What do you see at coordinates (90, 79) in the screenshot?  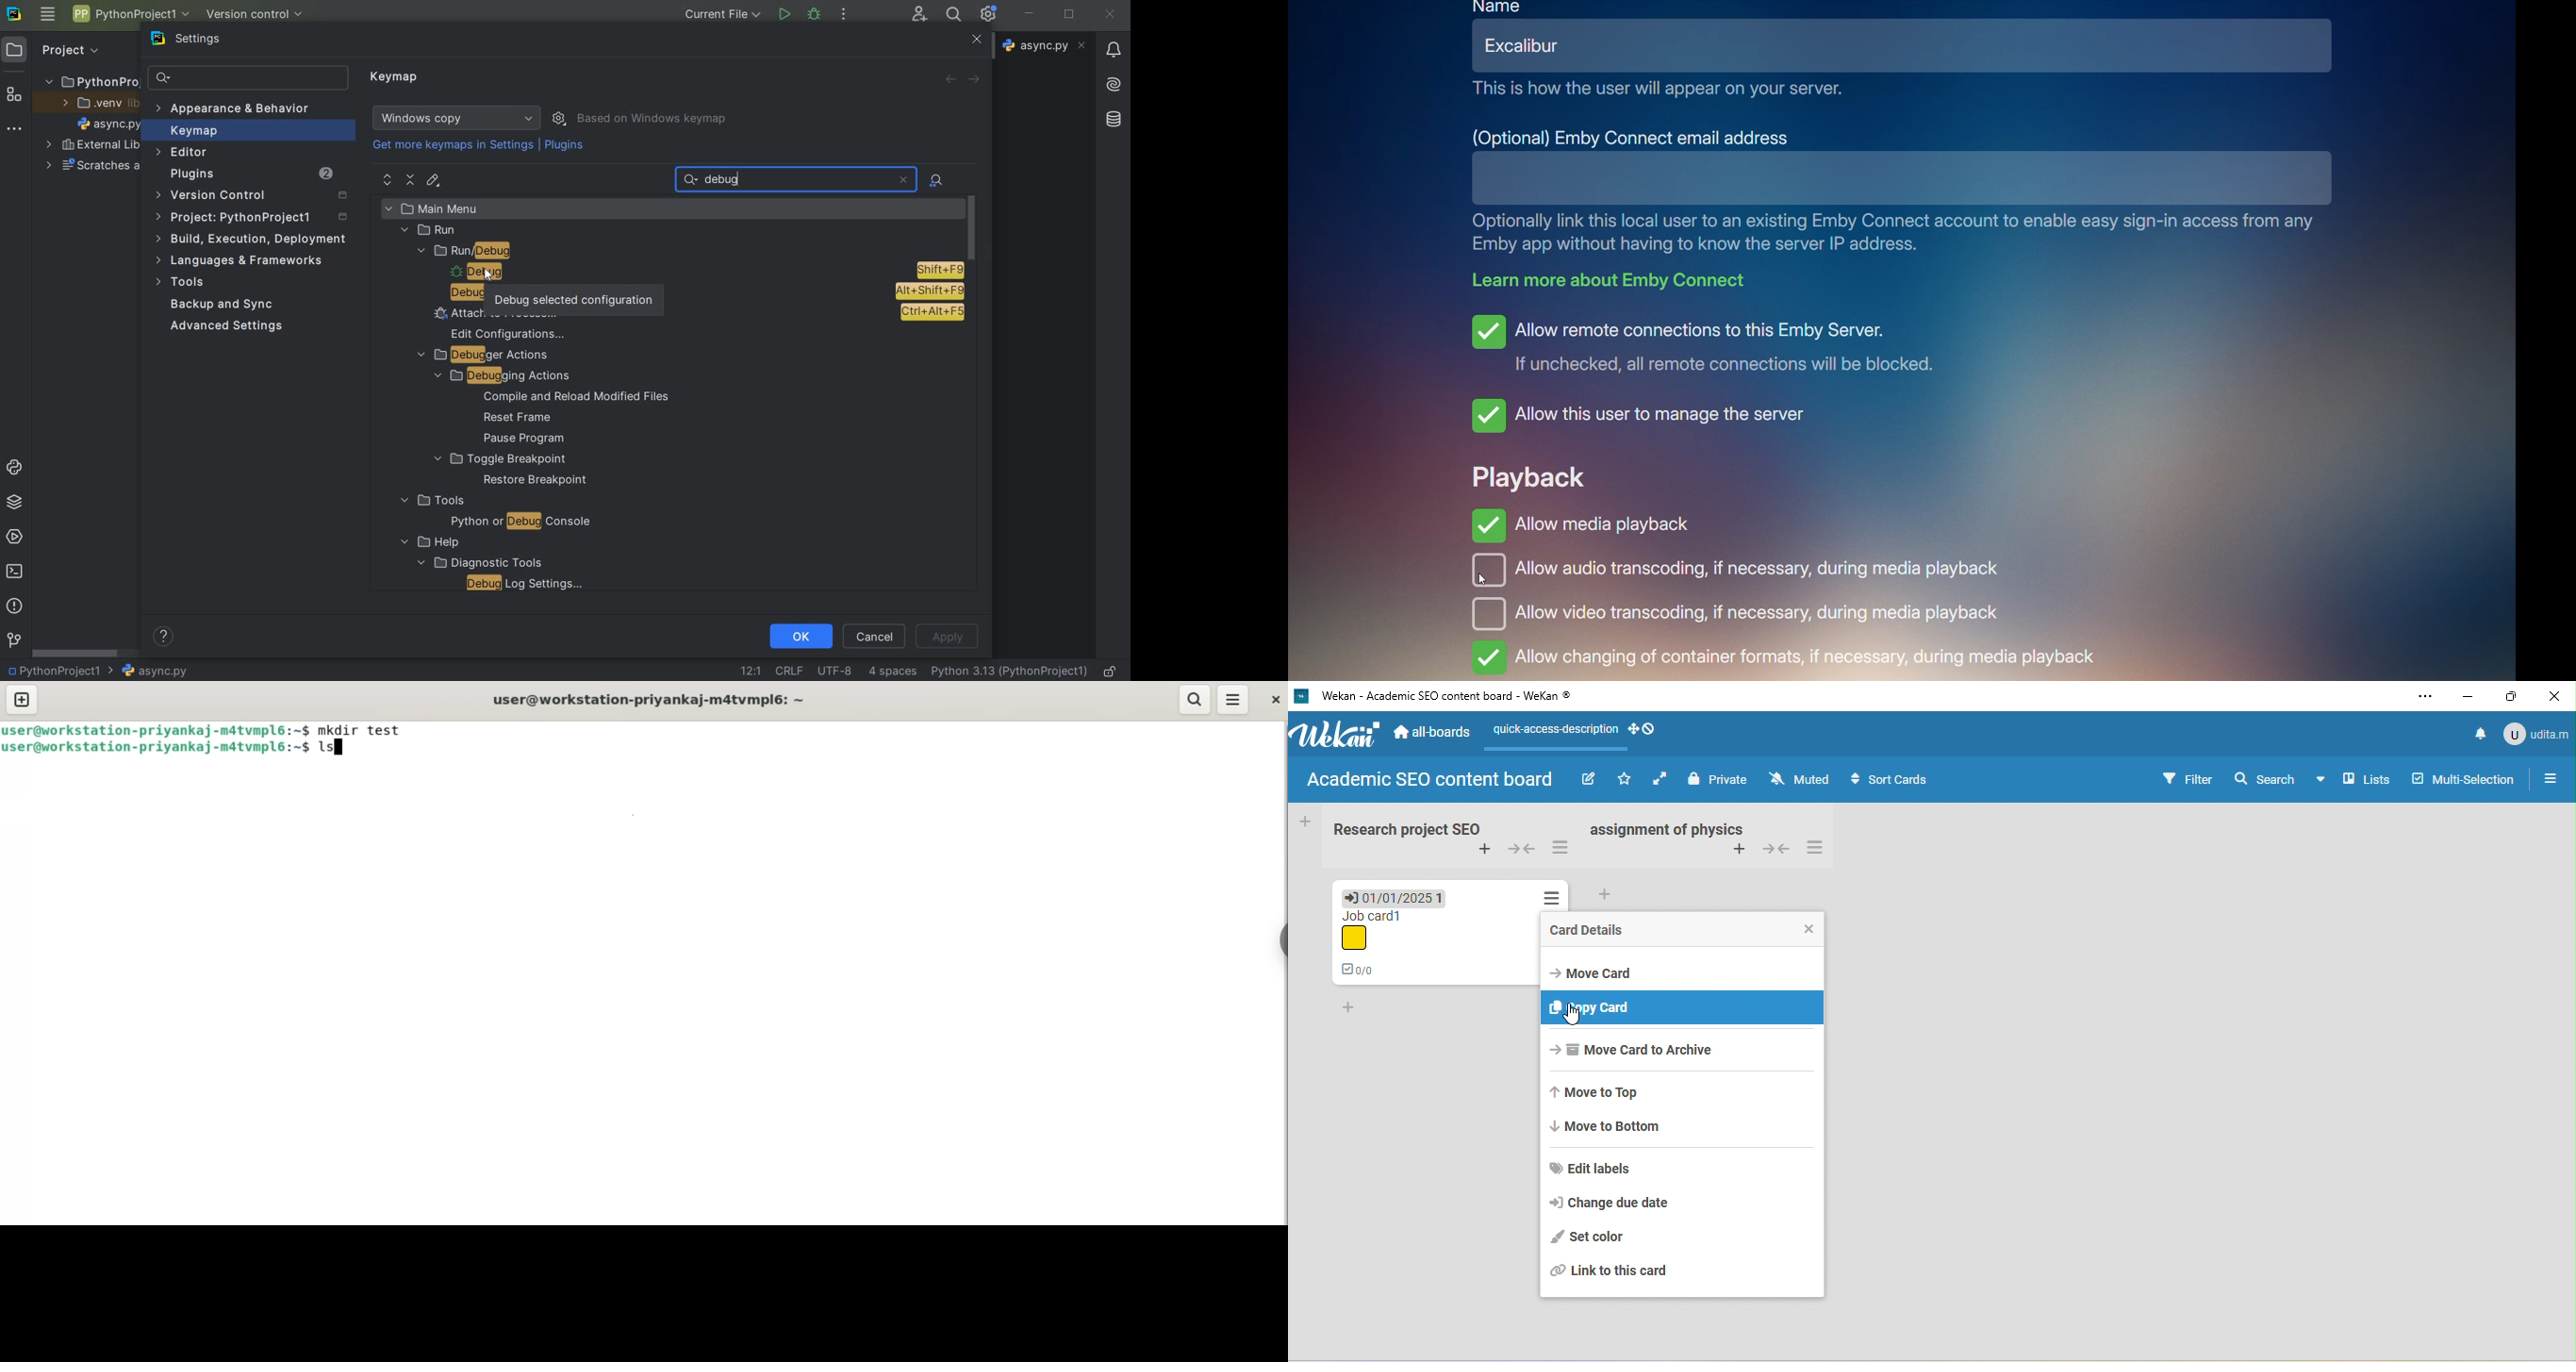 I see `project name` at bounding box center [90, 79].